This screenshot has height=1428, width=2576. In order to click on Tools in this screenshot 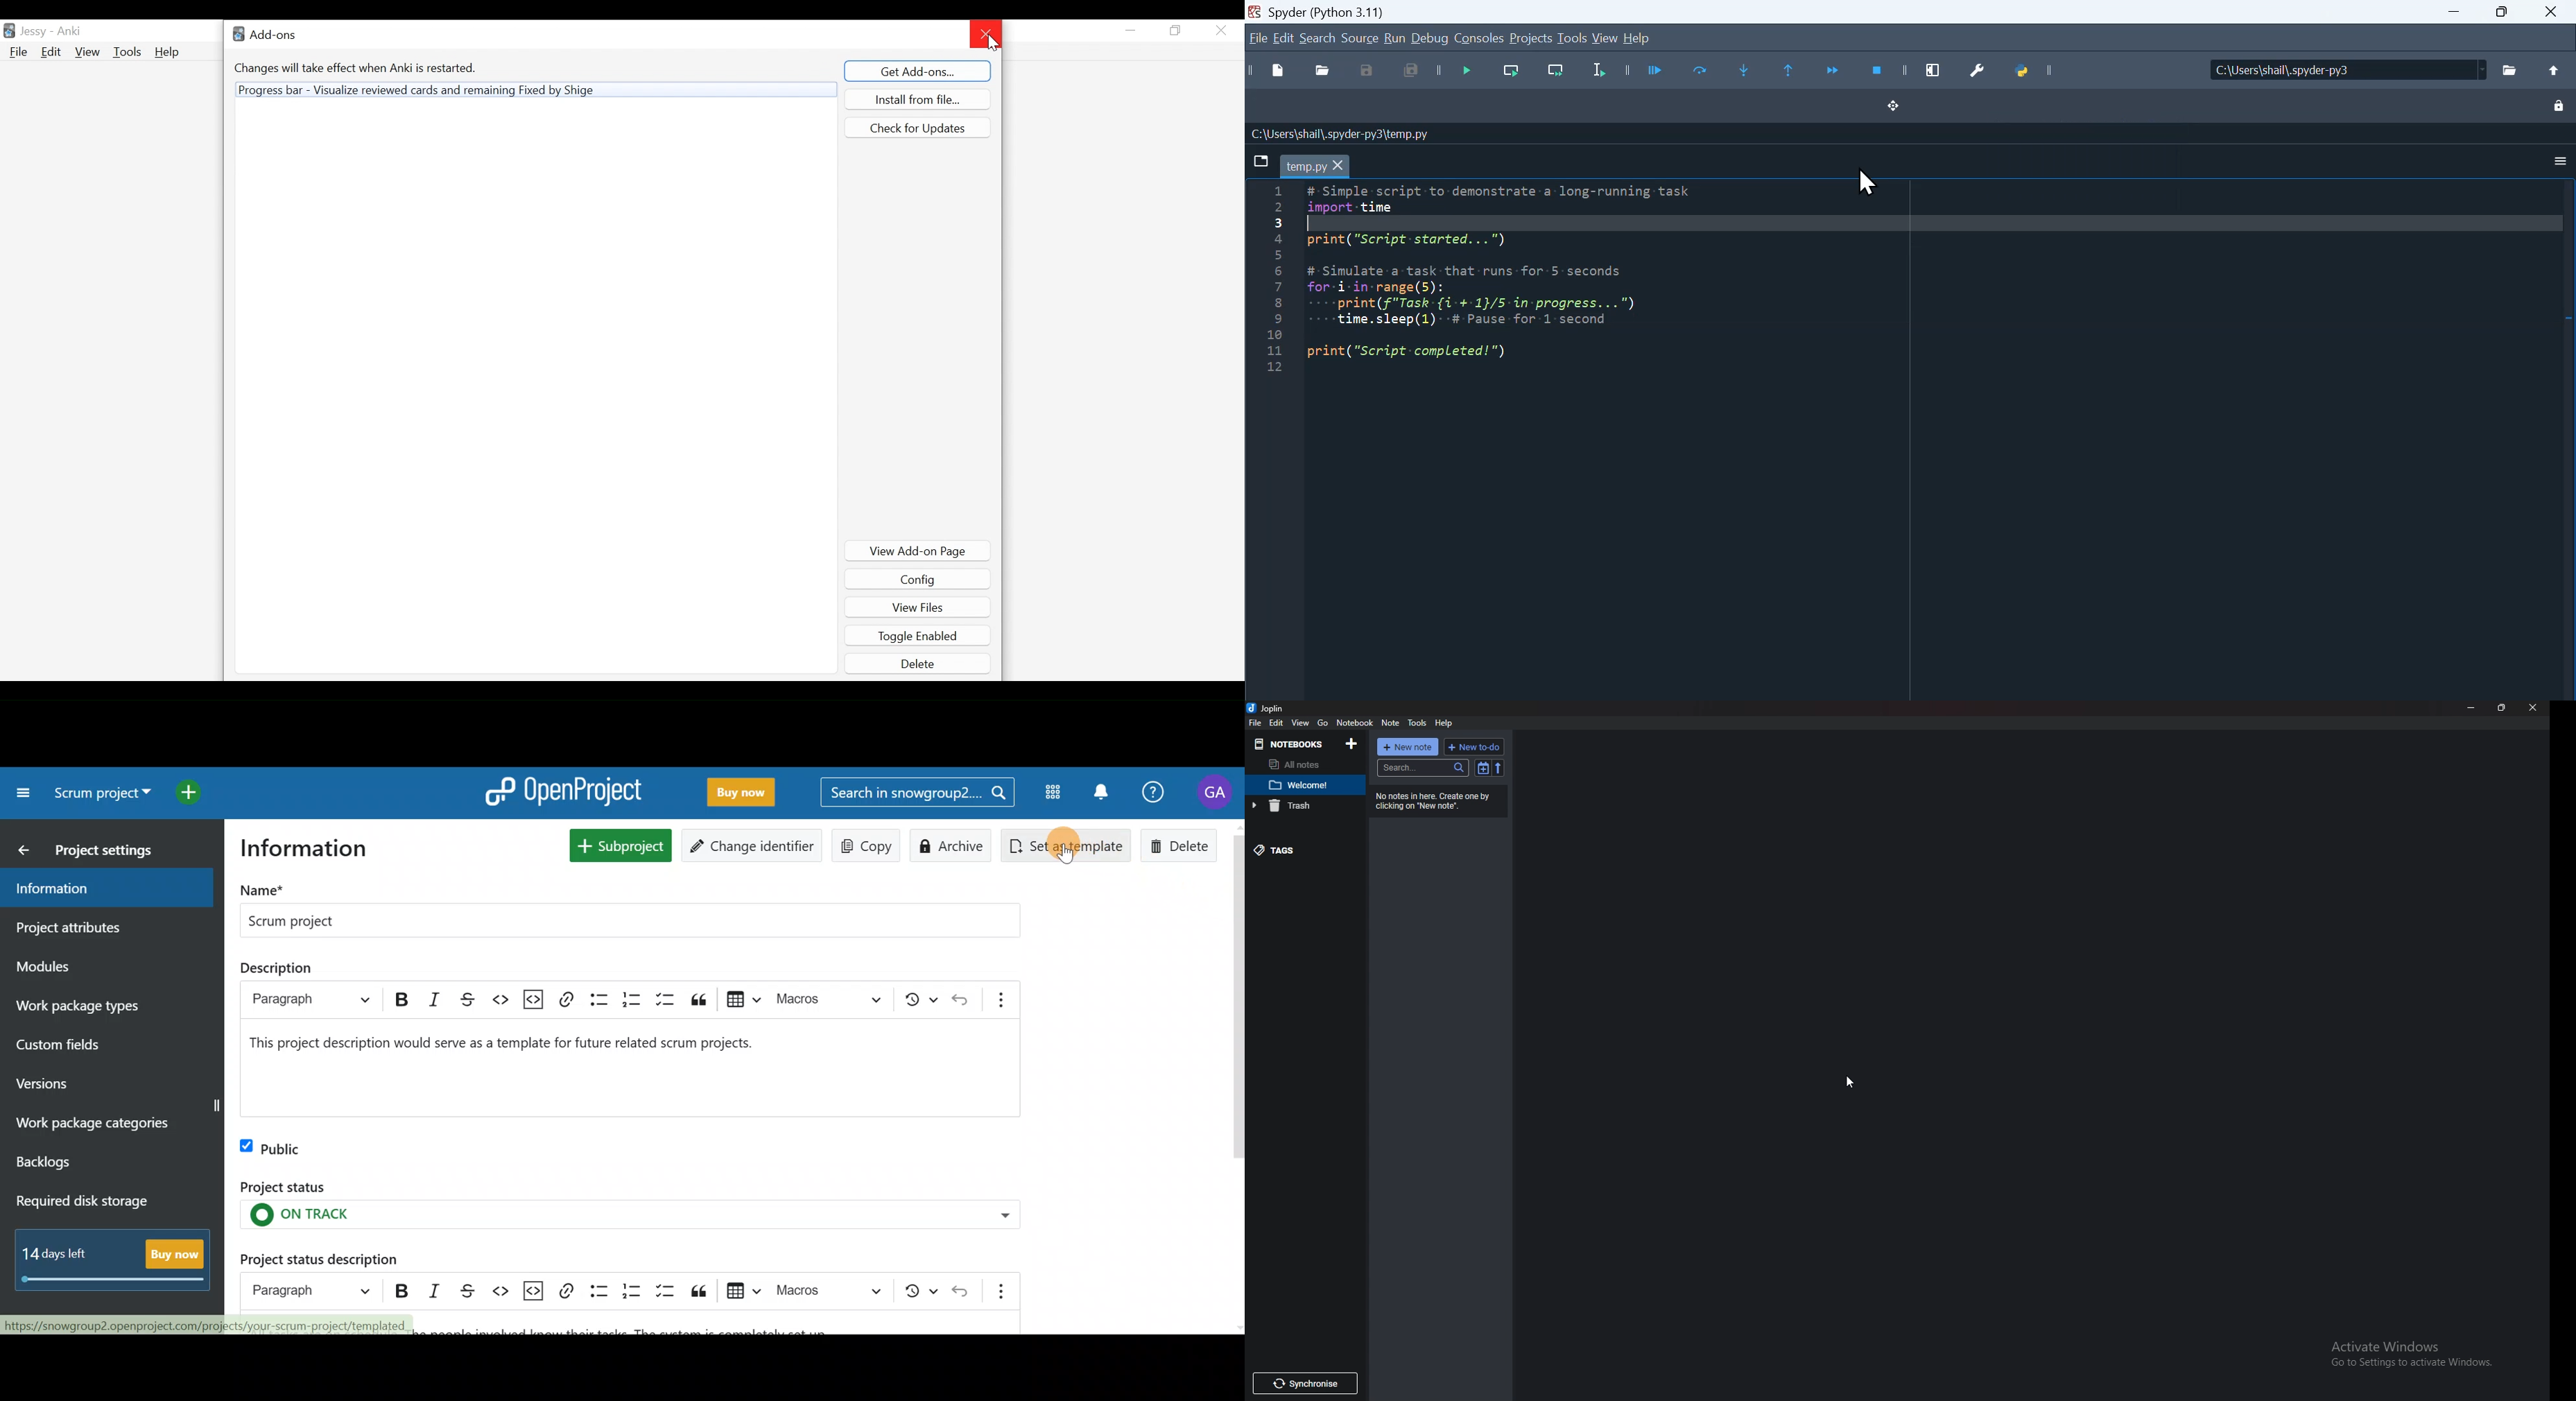, I will do `click(126, 52)`.